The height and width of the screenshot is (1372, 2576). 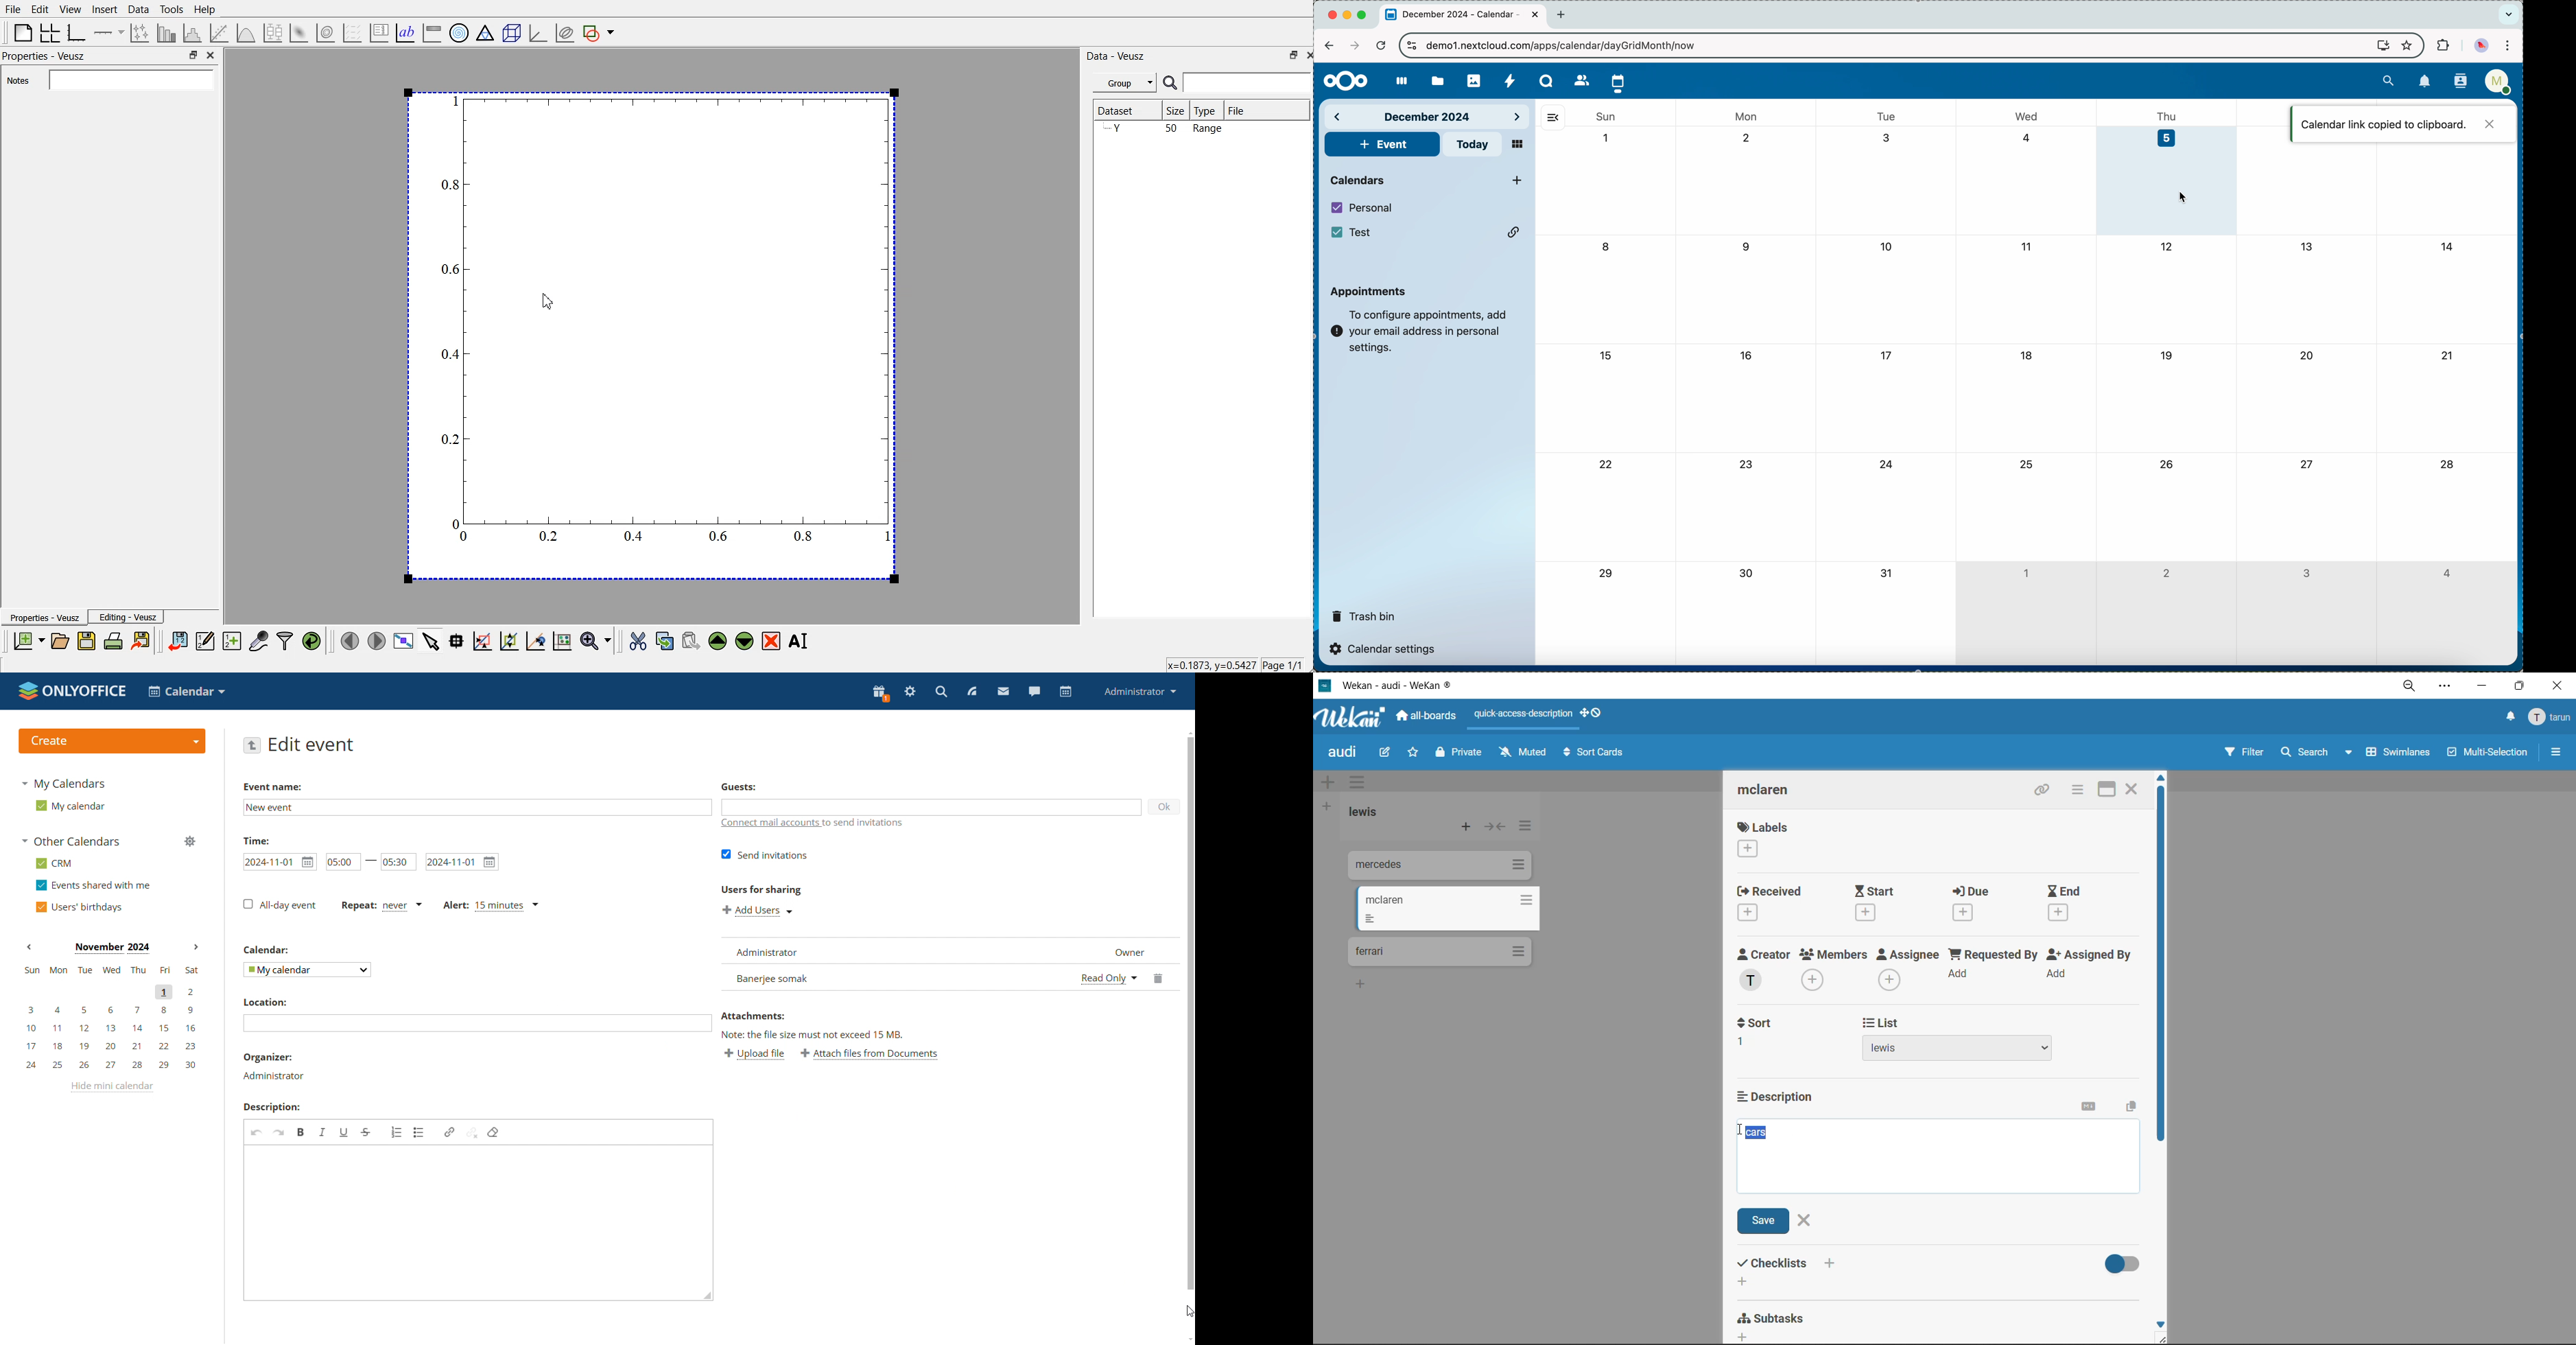 I want to click on 21, so click(x=2447, y=355).